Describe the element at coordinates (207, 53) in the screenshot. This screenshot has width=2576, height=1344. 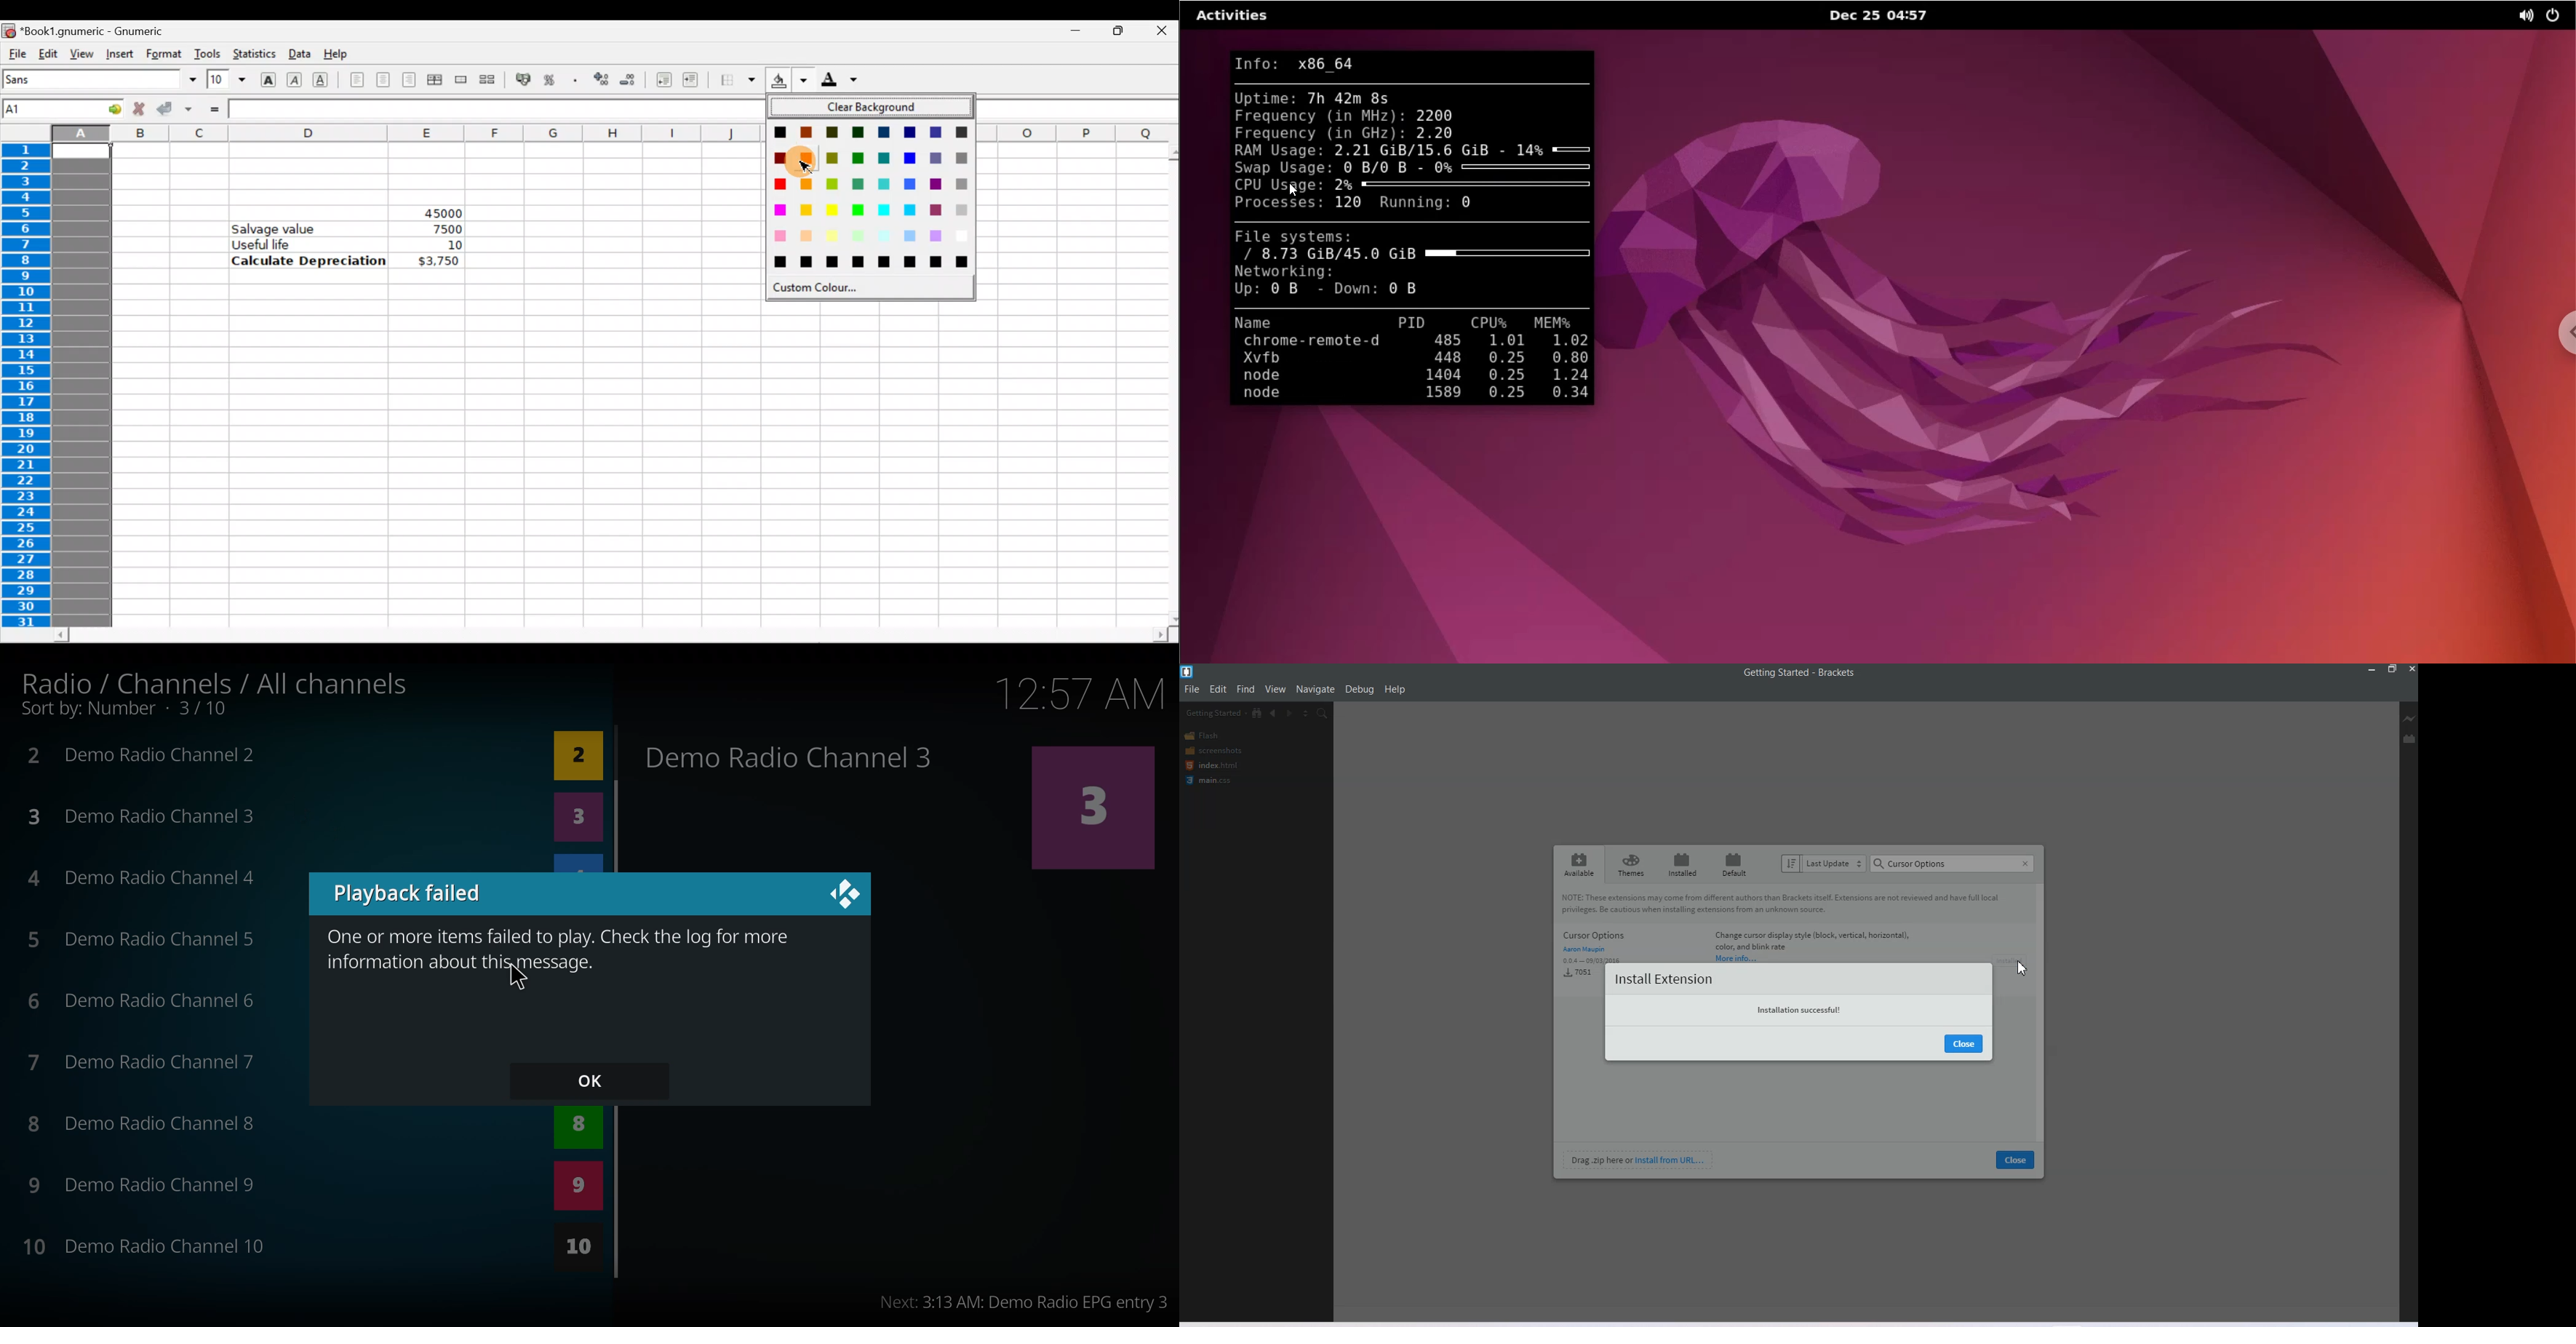
I see `Tools` at that location.